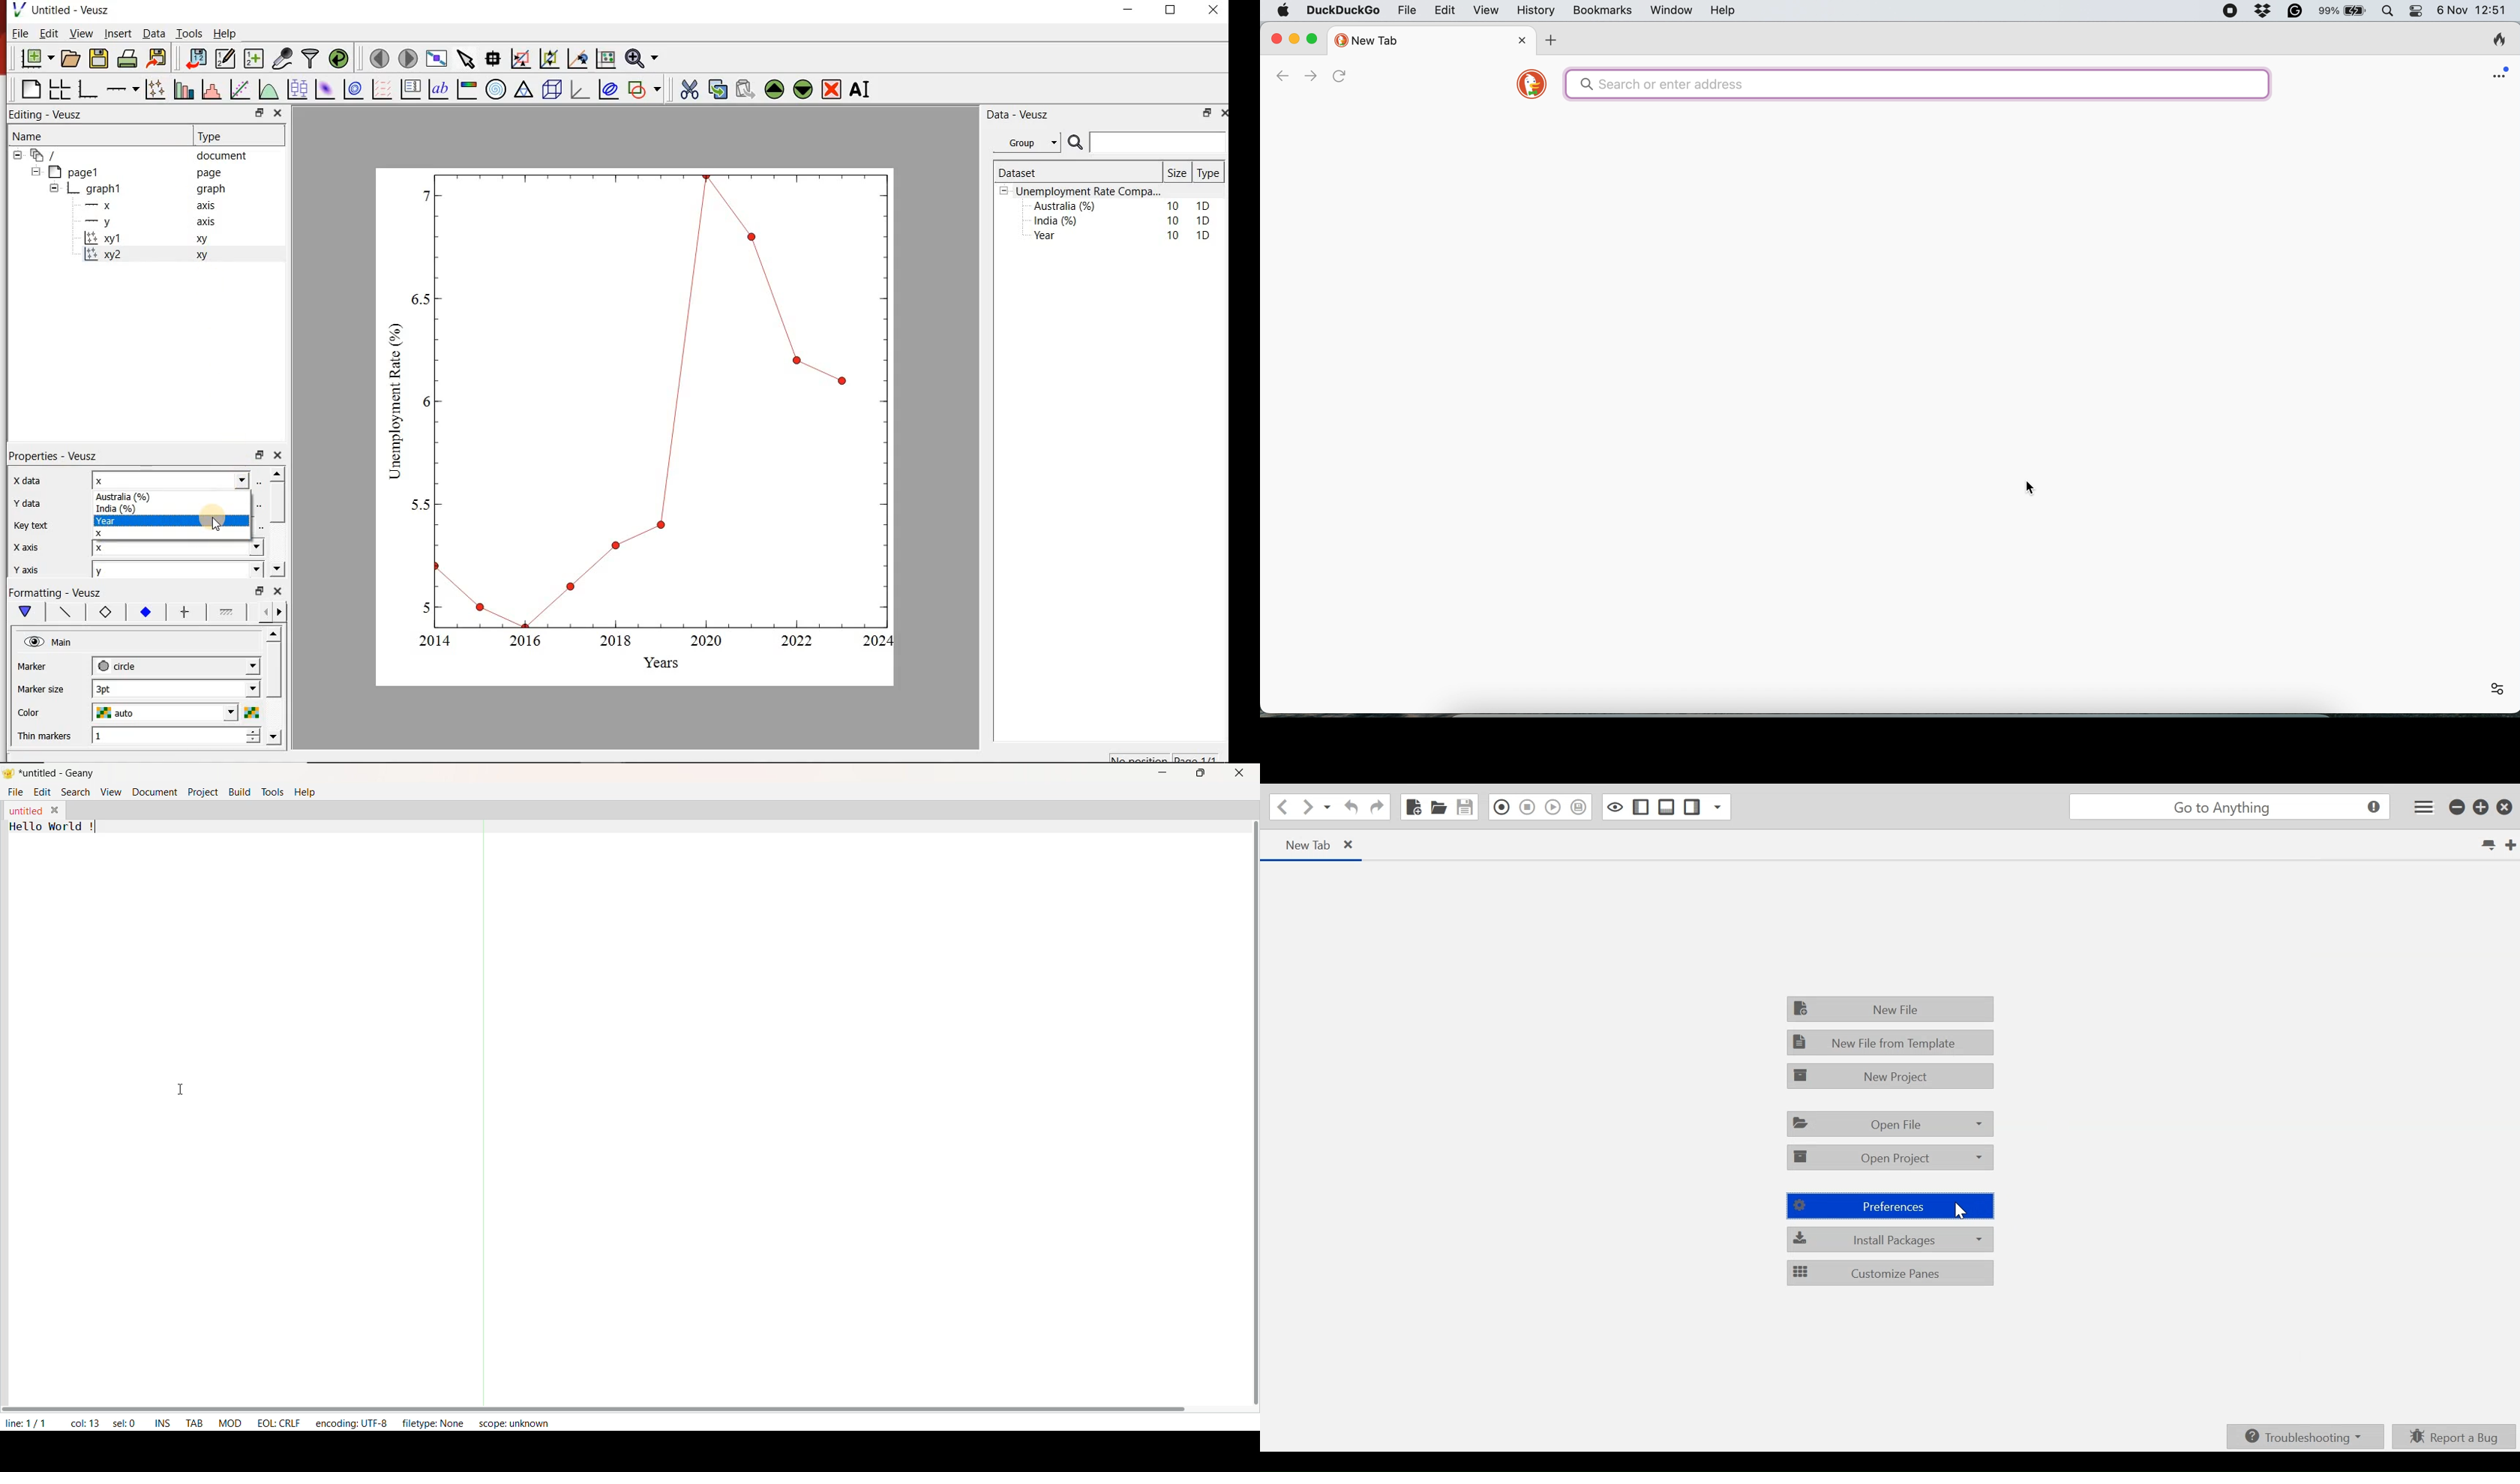 Image resolution: width=2520 pixels, height=1484 pixels. Describe the element at coordinates (259, 454) in the screenshot. I see `minimise` at that location.